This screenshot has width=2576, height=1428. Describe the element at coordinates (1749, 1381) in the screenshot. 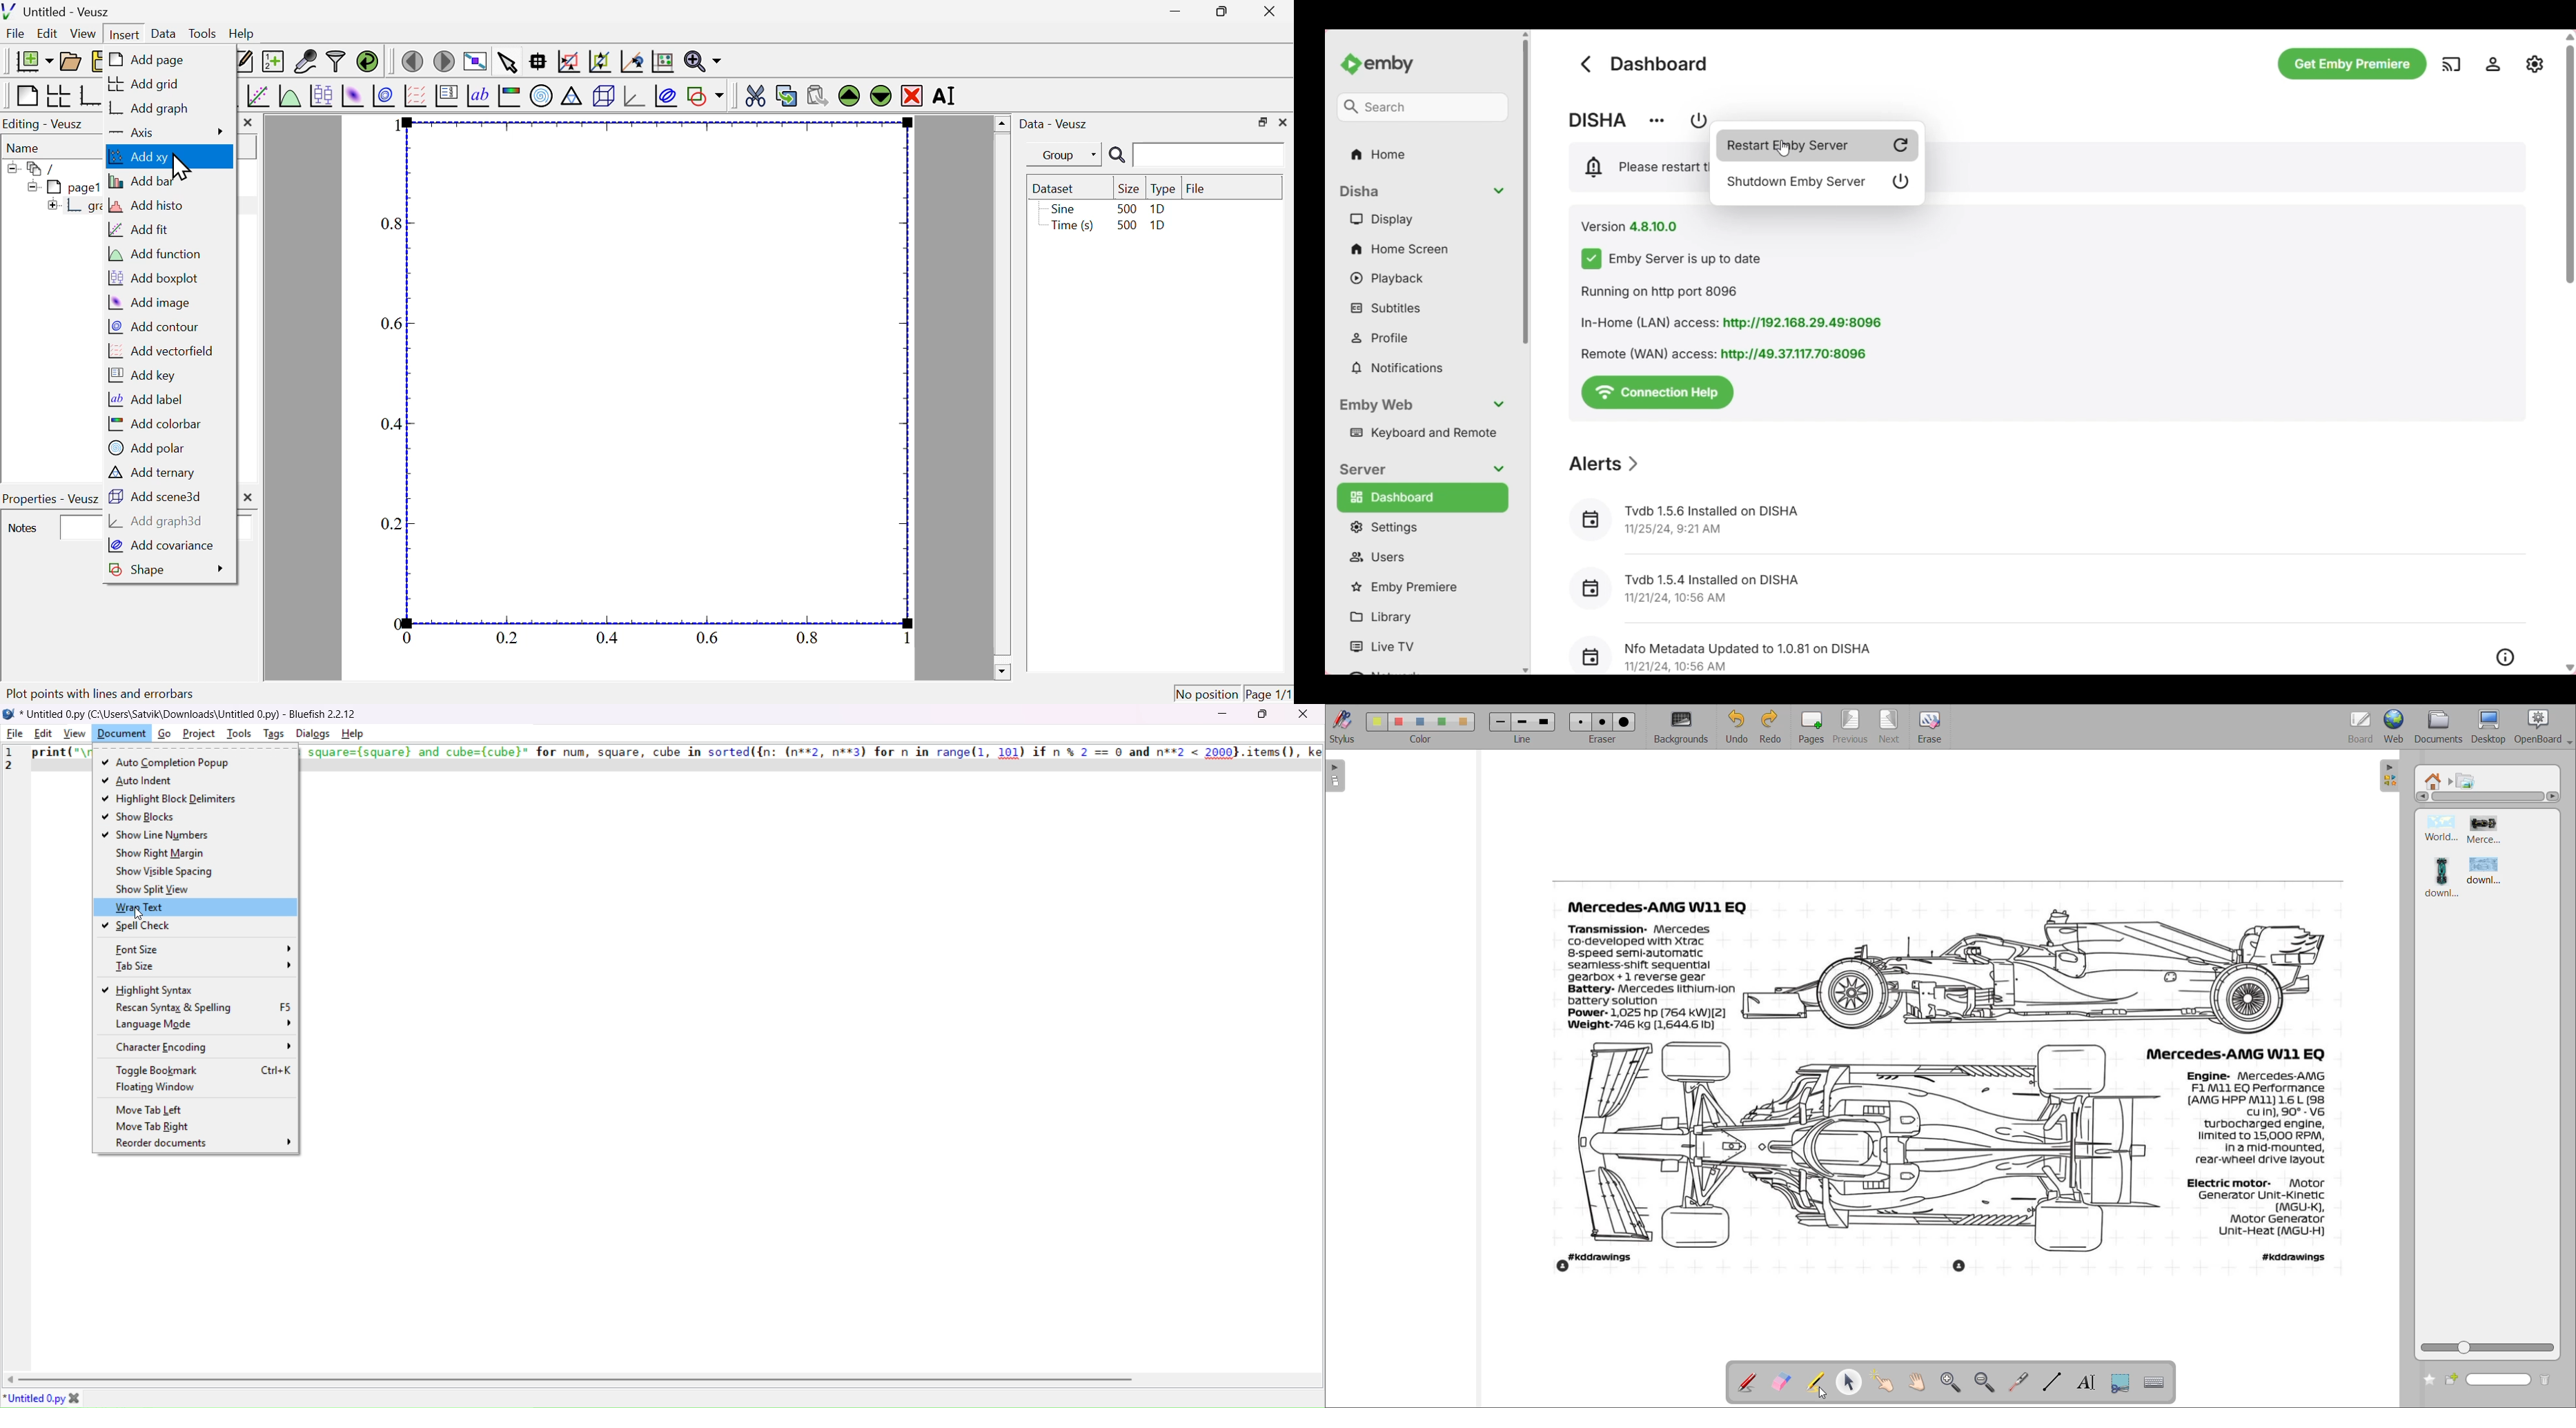

I see `annotate document` at that location.